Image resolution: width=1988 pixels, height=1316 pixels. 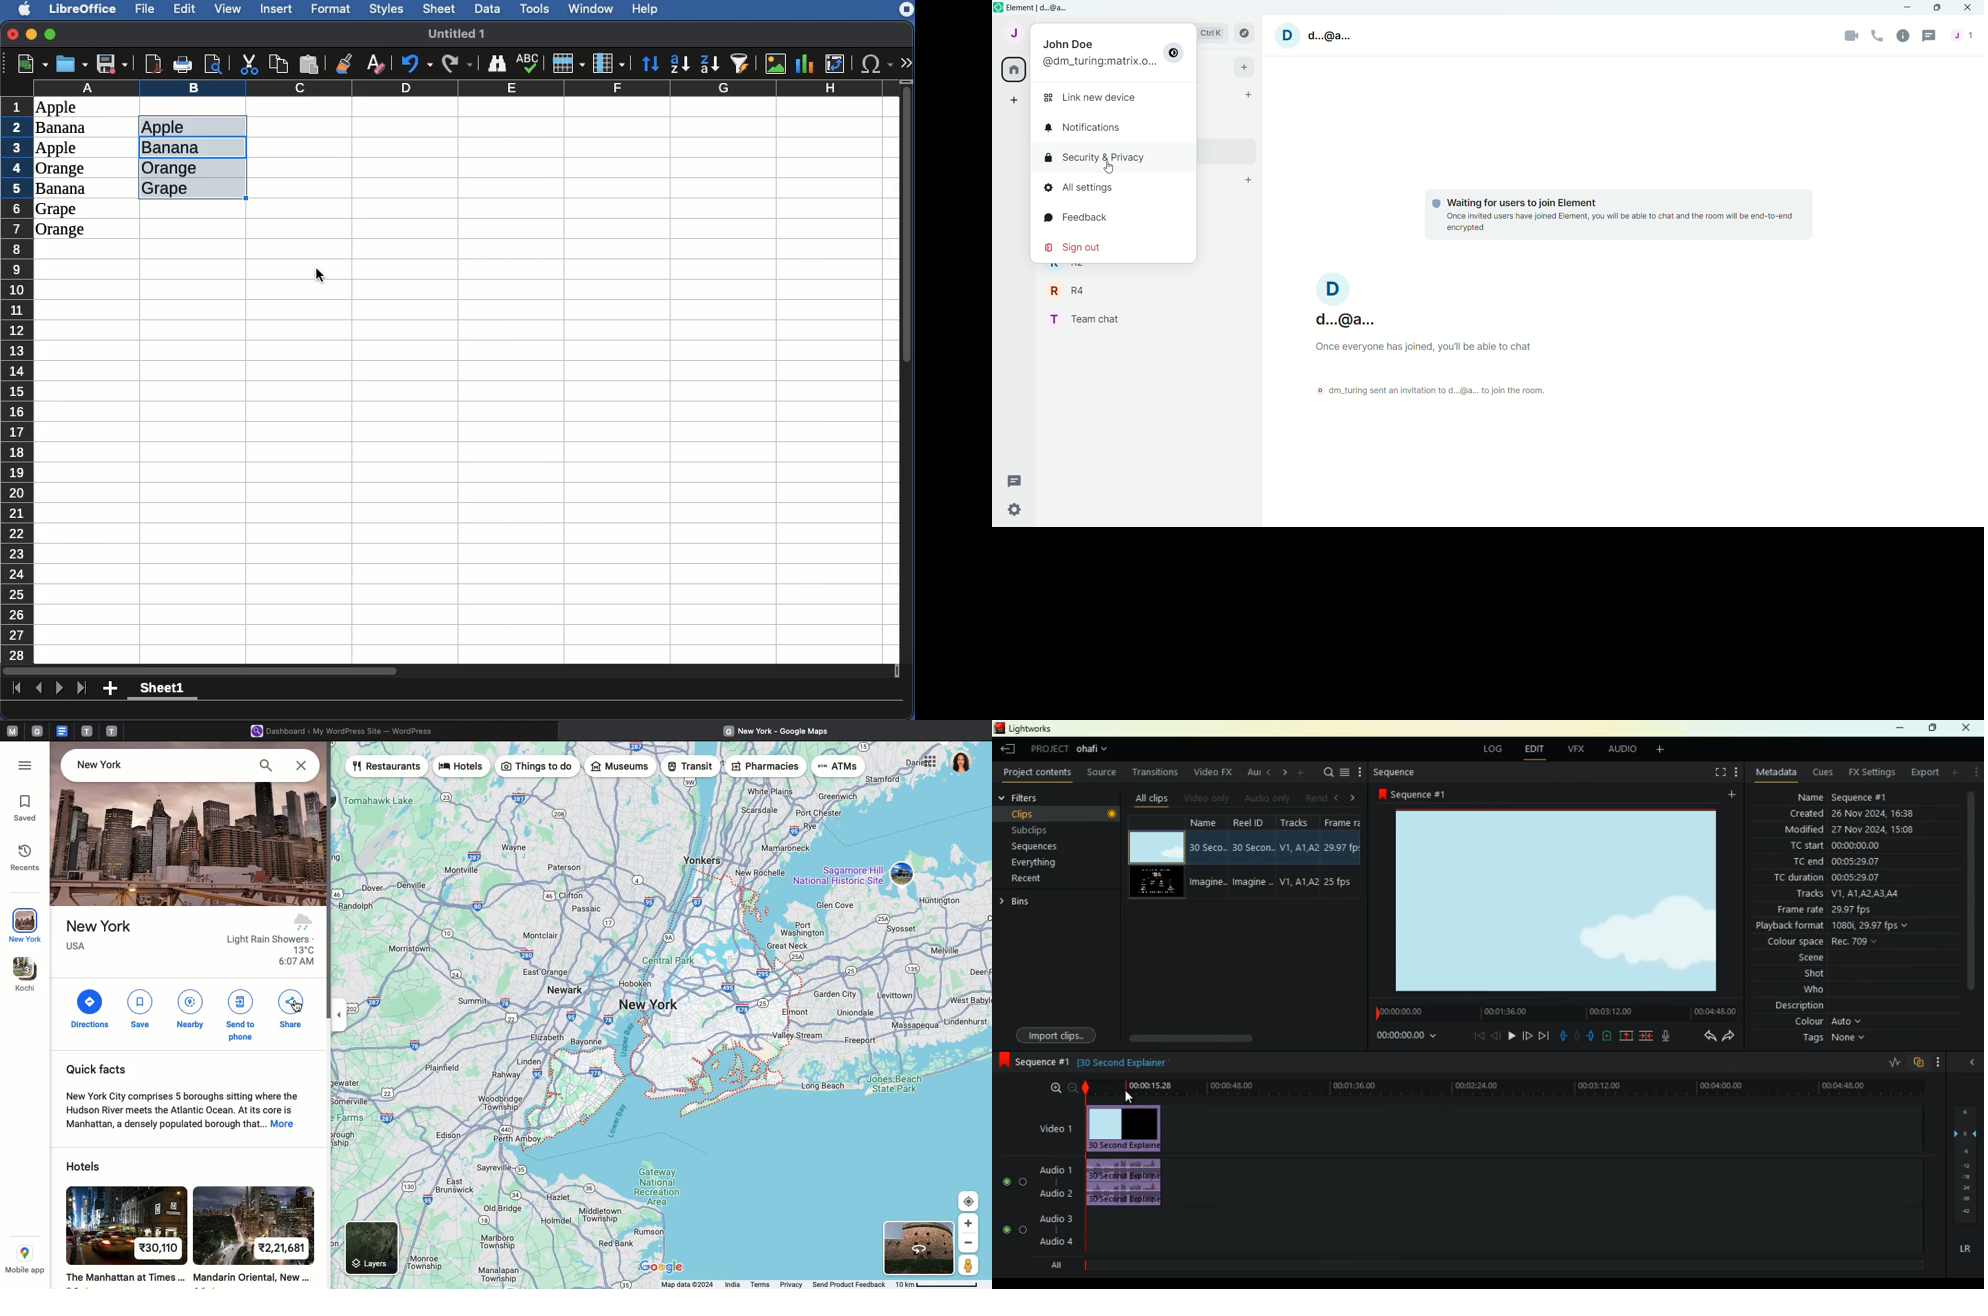 What do you see at coordinates (279, 64) in the screenshot?
I see `Copy` at bounding box center [279, 64].